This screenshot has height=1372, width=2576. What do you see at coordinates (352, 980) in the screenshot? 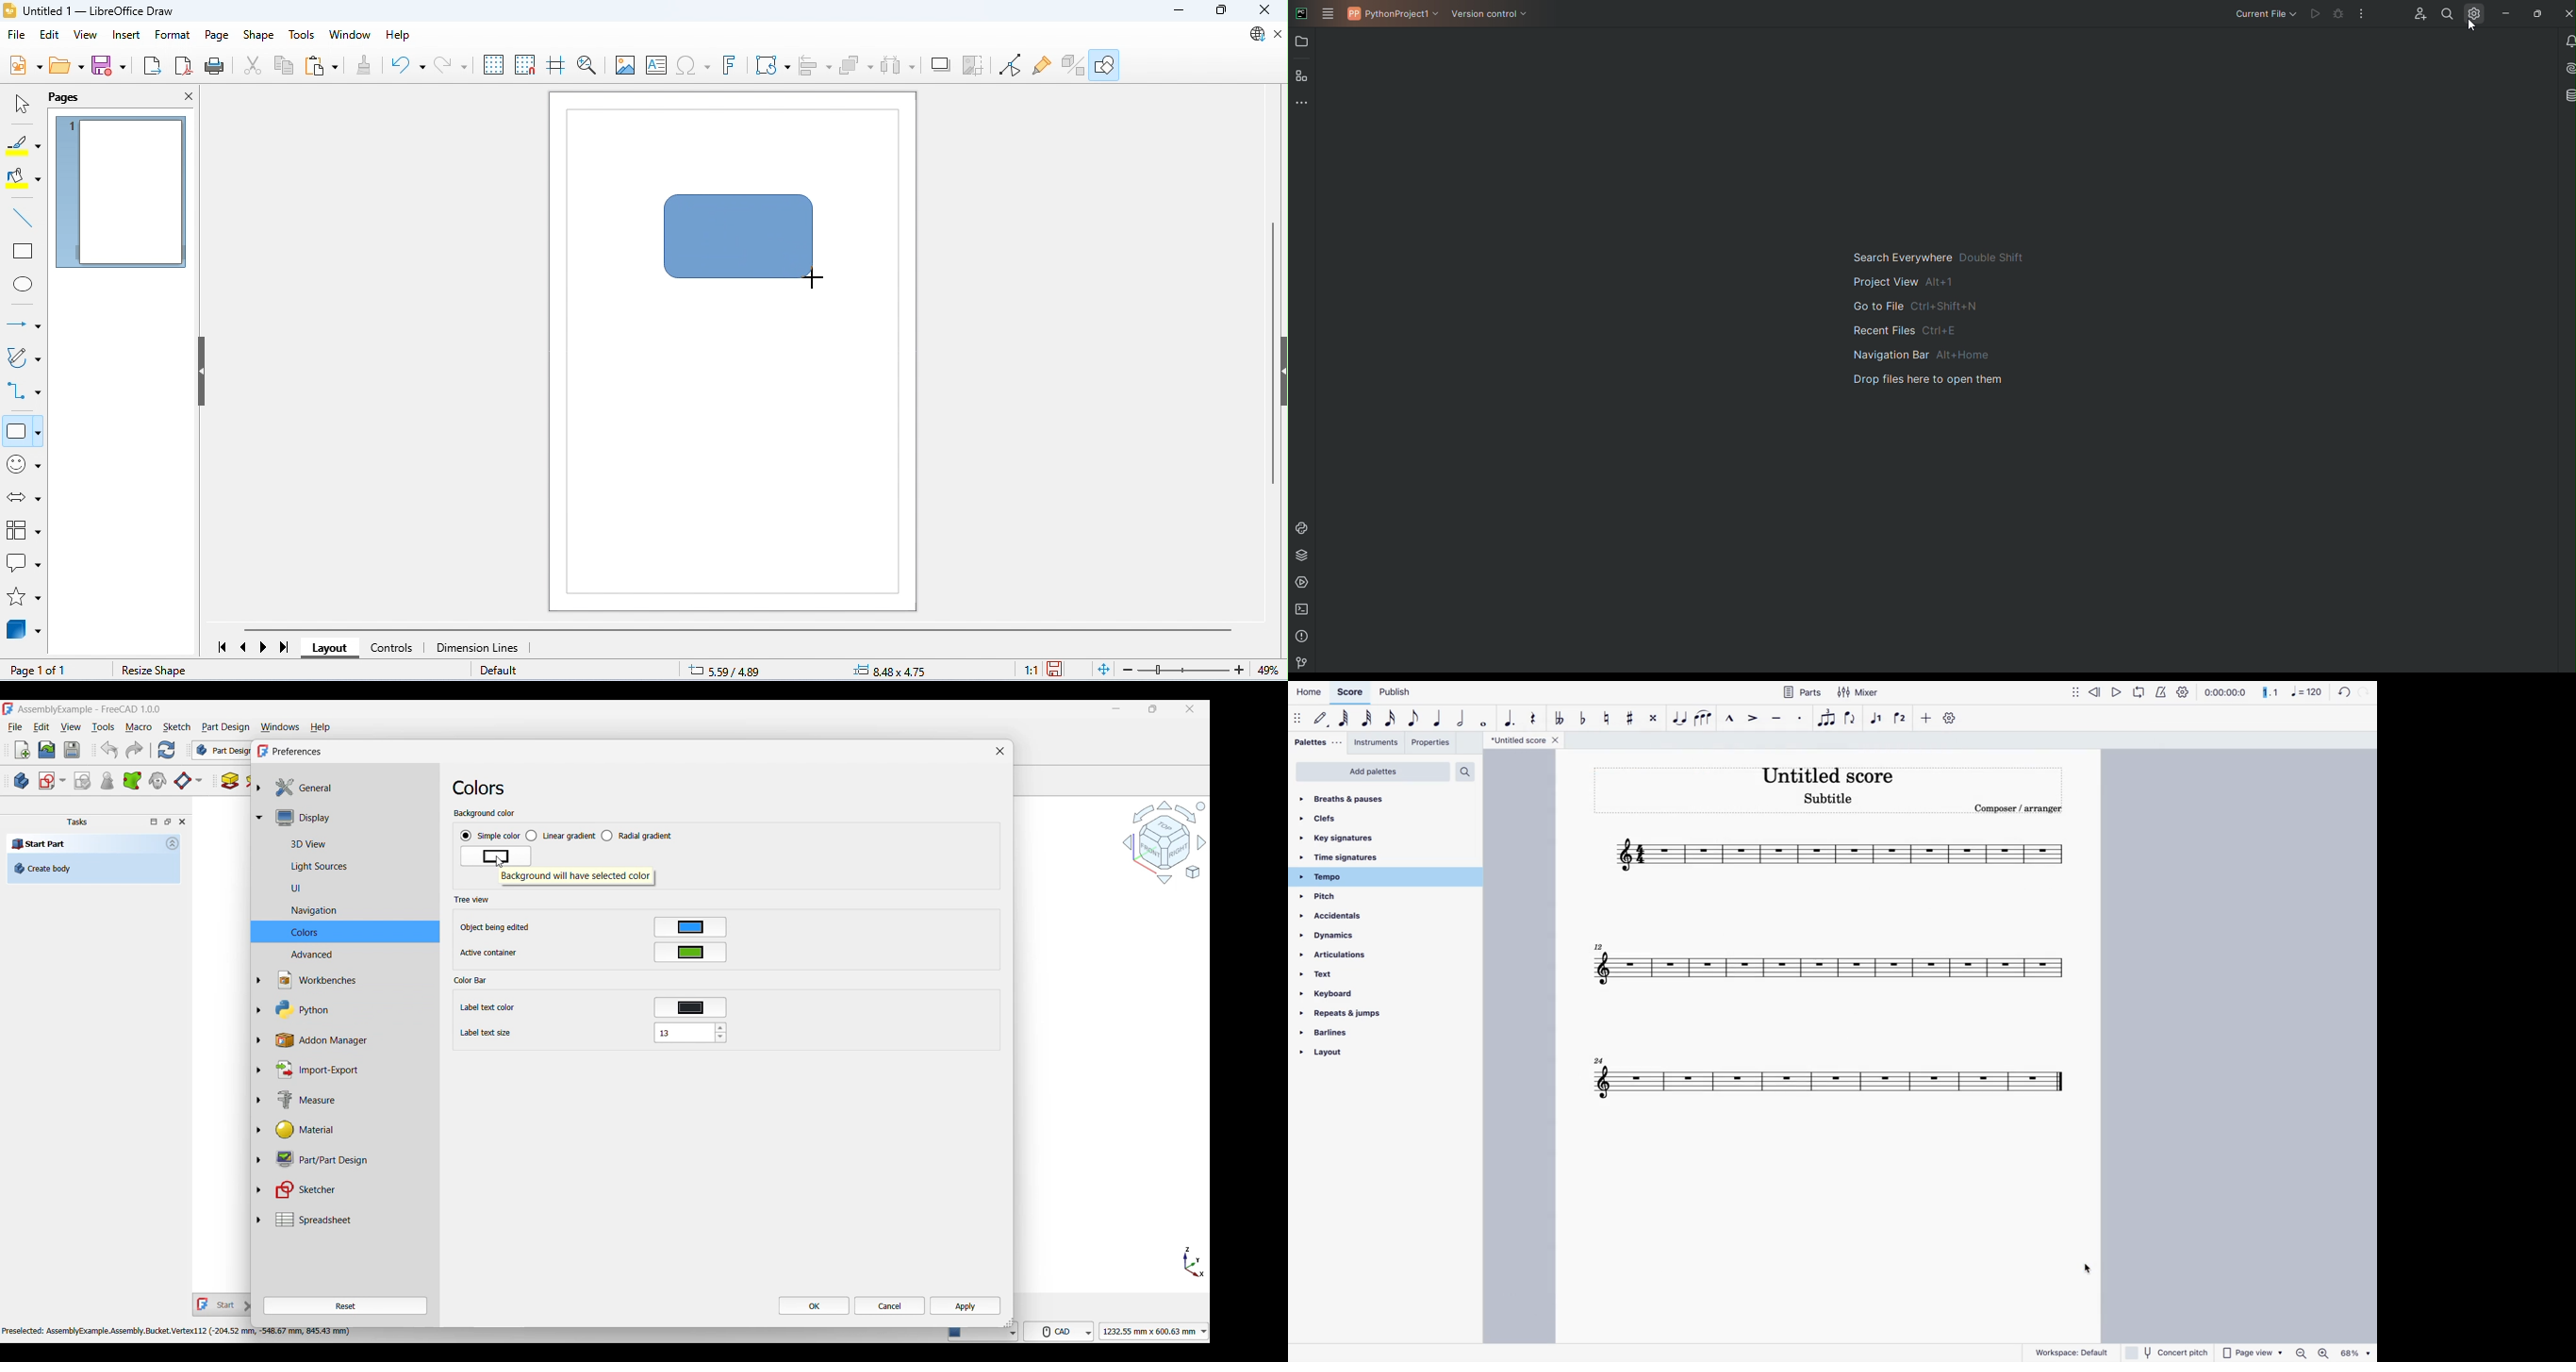
I see `Workbench settings` at bounding box center [352, 980].